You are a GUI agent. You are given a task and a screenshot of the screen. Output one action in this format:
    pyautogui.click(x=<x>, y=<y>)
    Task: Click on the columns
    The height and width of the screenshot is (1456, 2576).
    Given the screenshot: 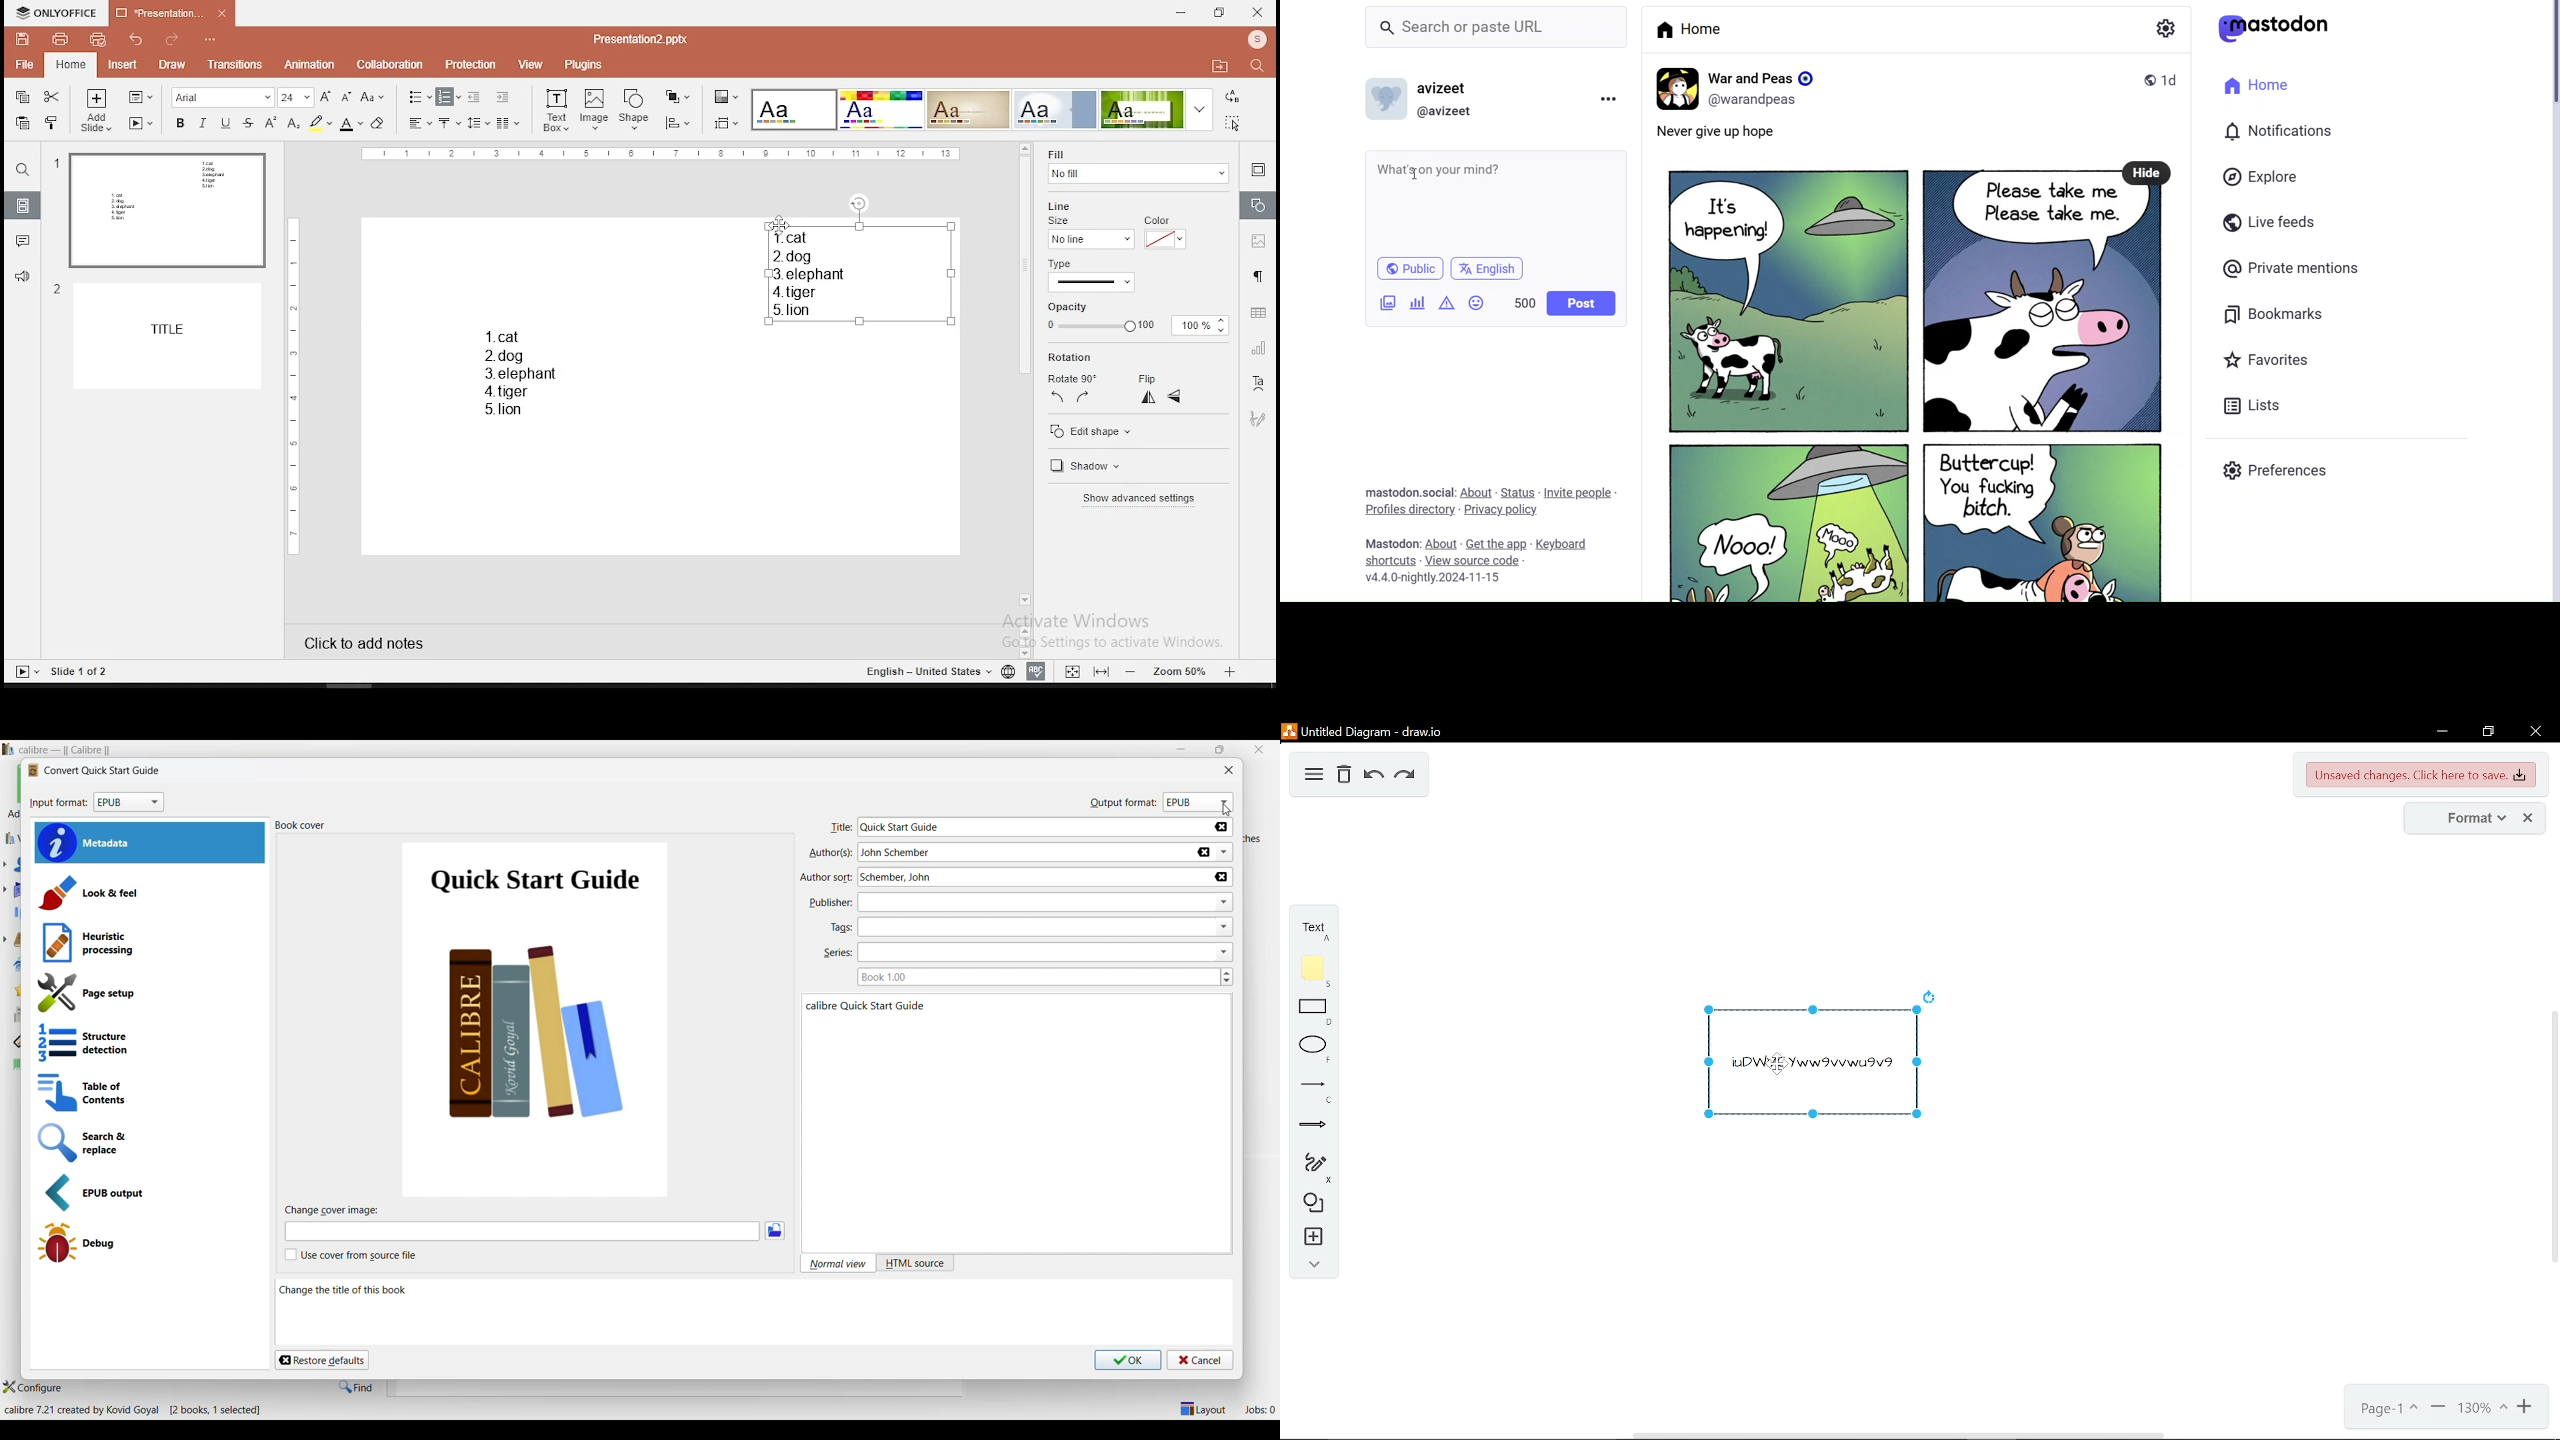 What is the action you would take?
    pyautogui.click(x=508, y=122)
    